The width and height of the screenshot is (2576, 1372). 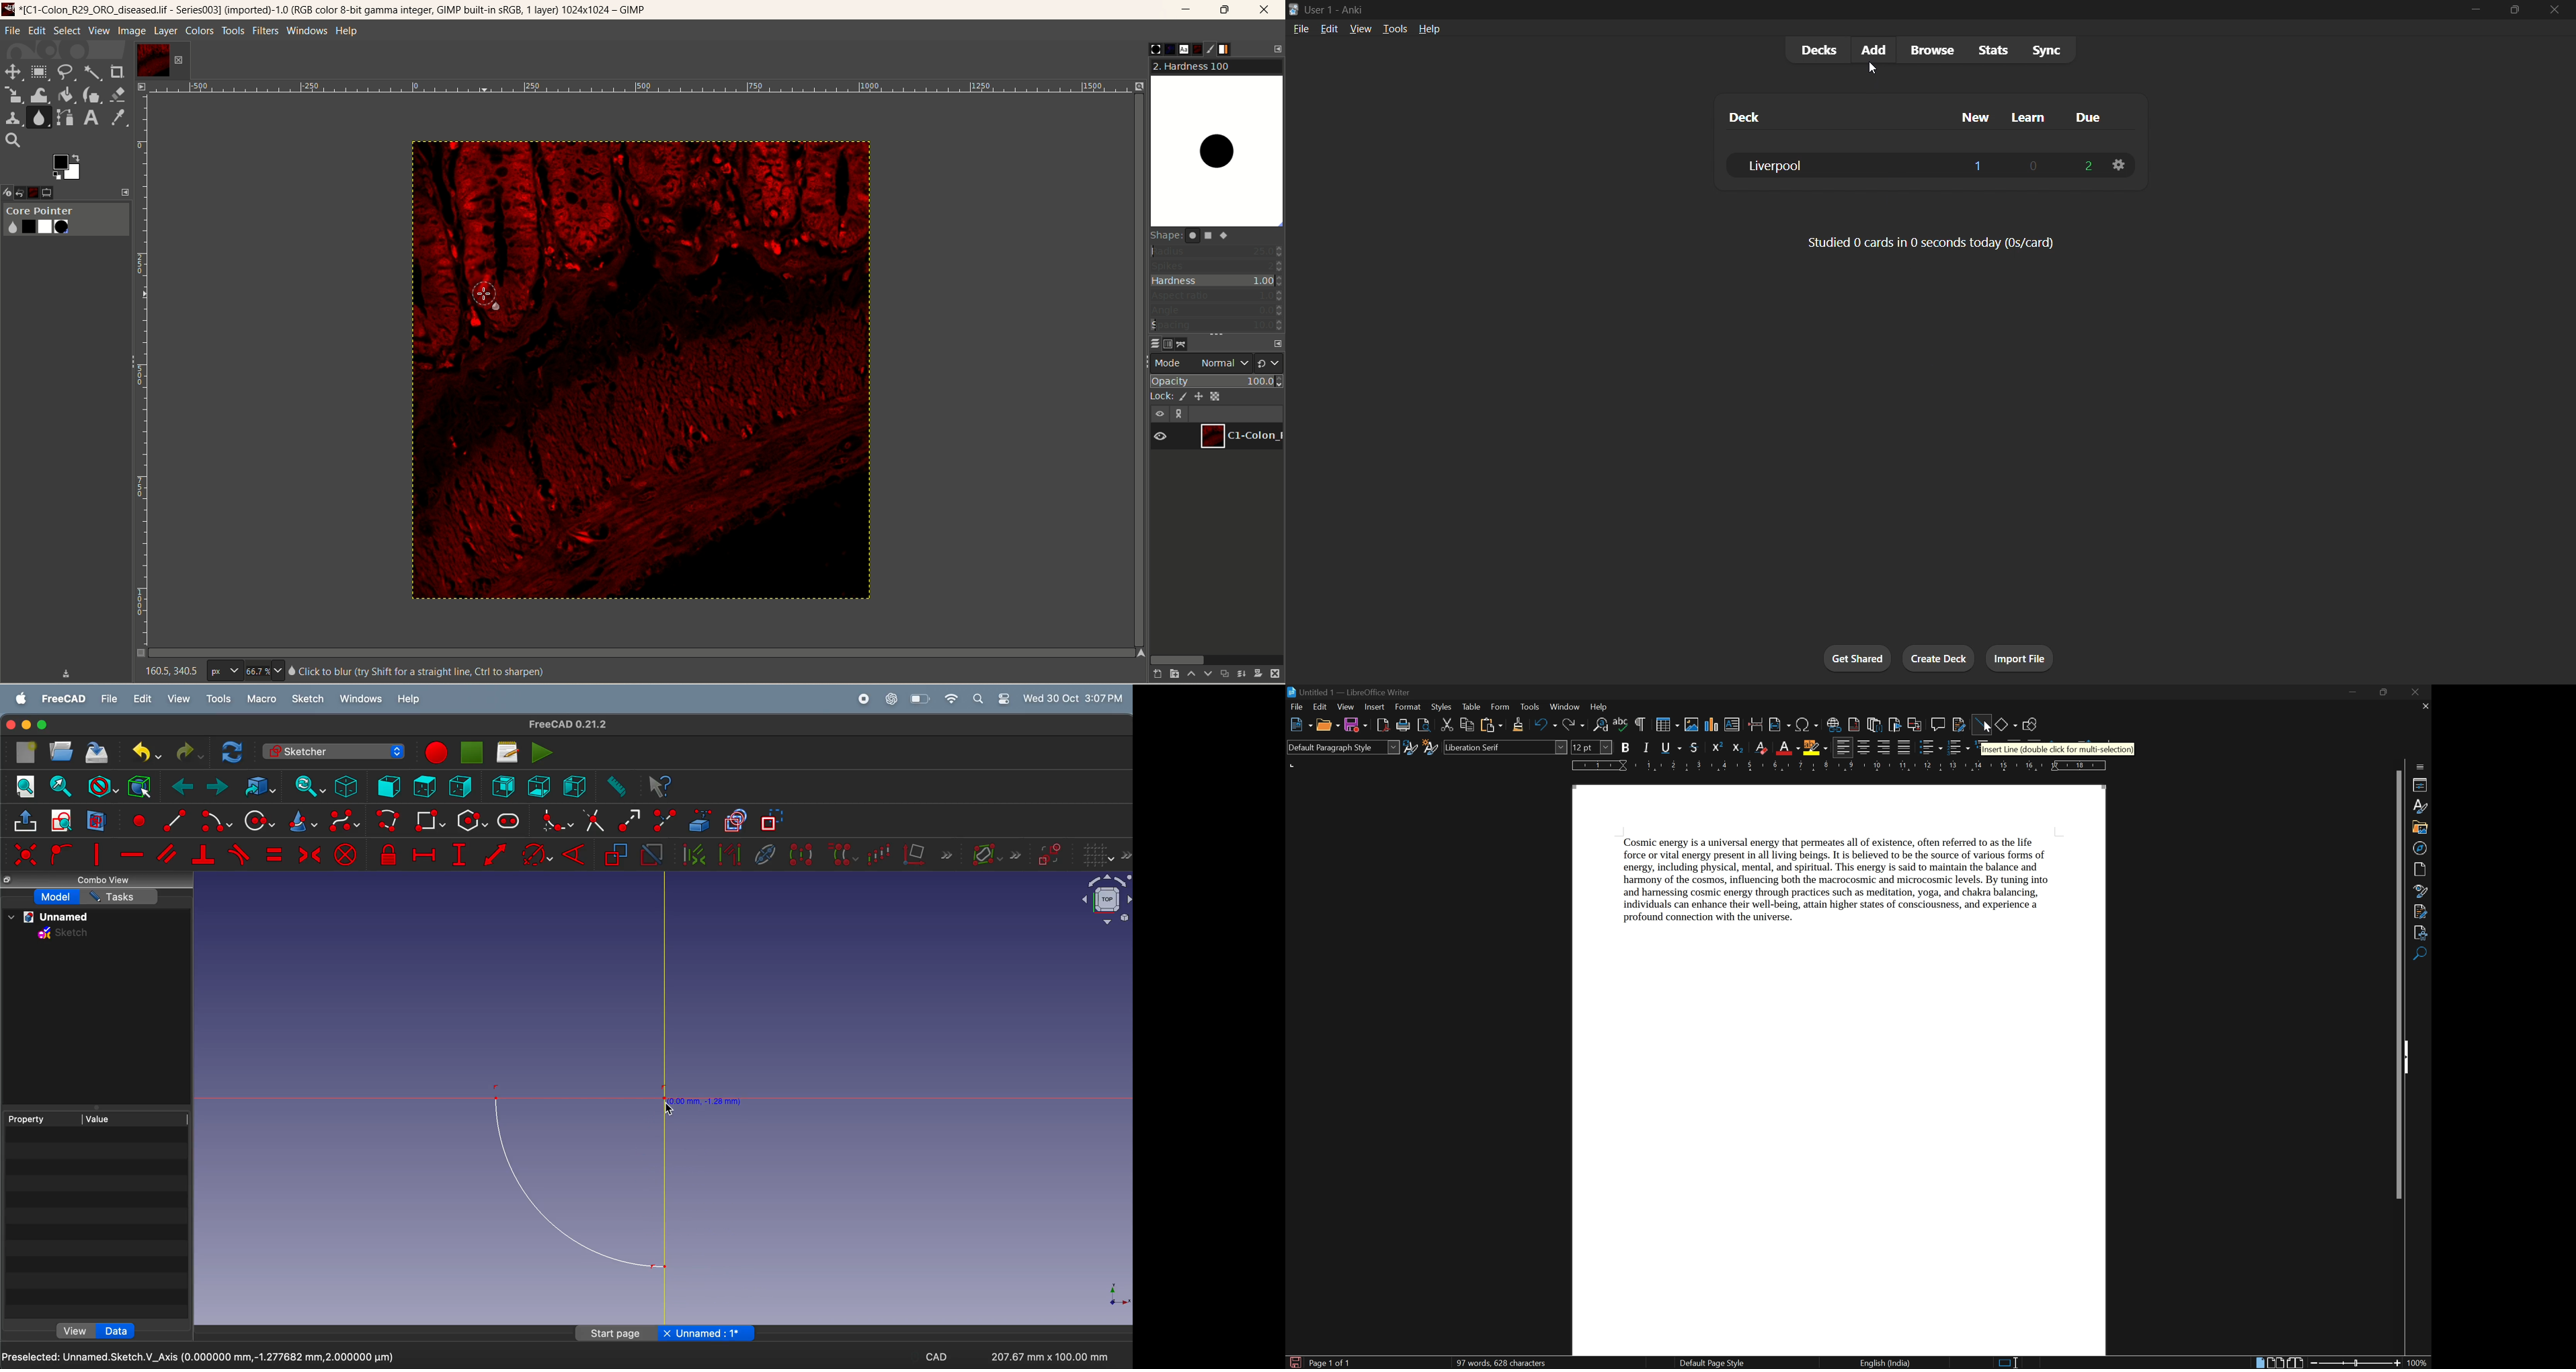 What do you see at coordinates (1187, 12) in the screenshot?
I see `minimize` at bounding box center [1187, 12].